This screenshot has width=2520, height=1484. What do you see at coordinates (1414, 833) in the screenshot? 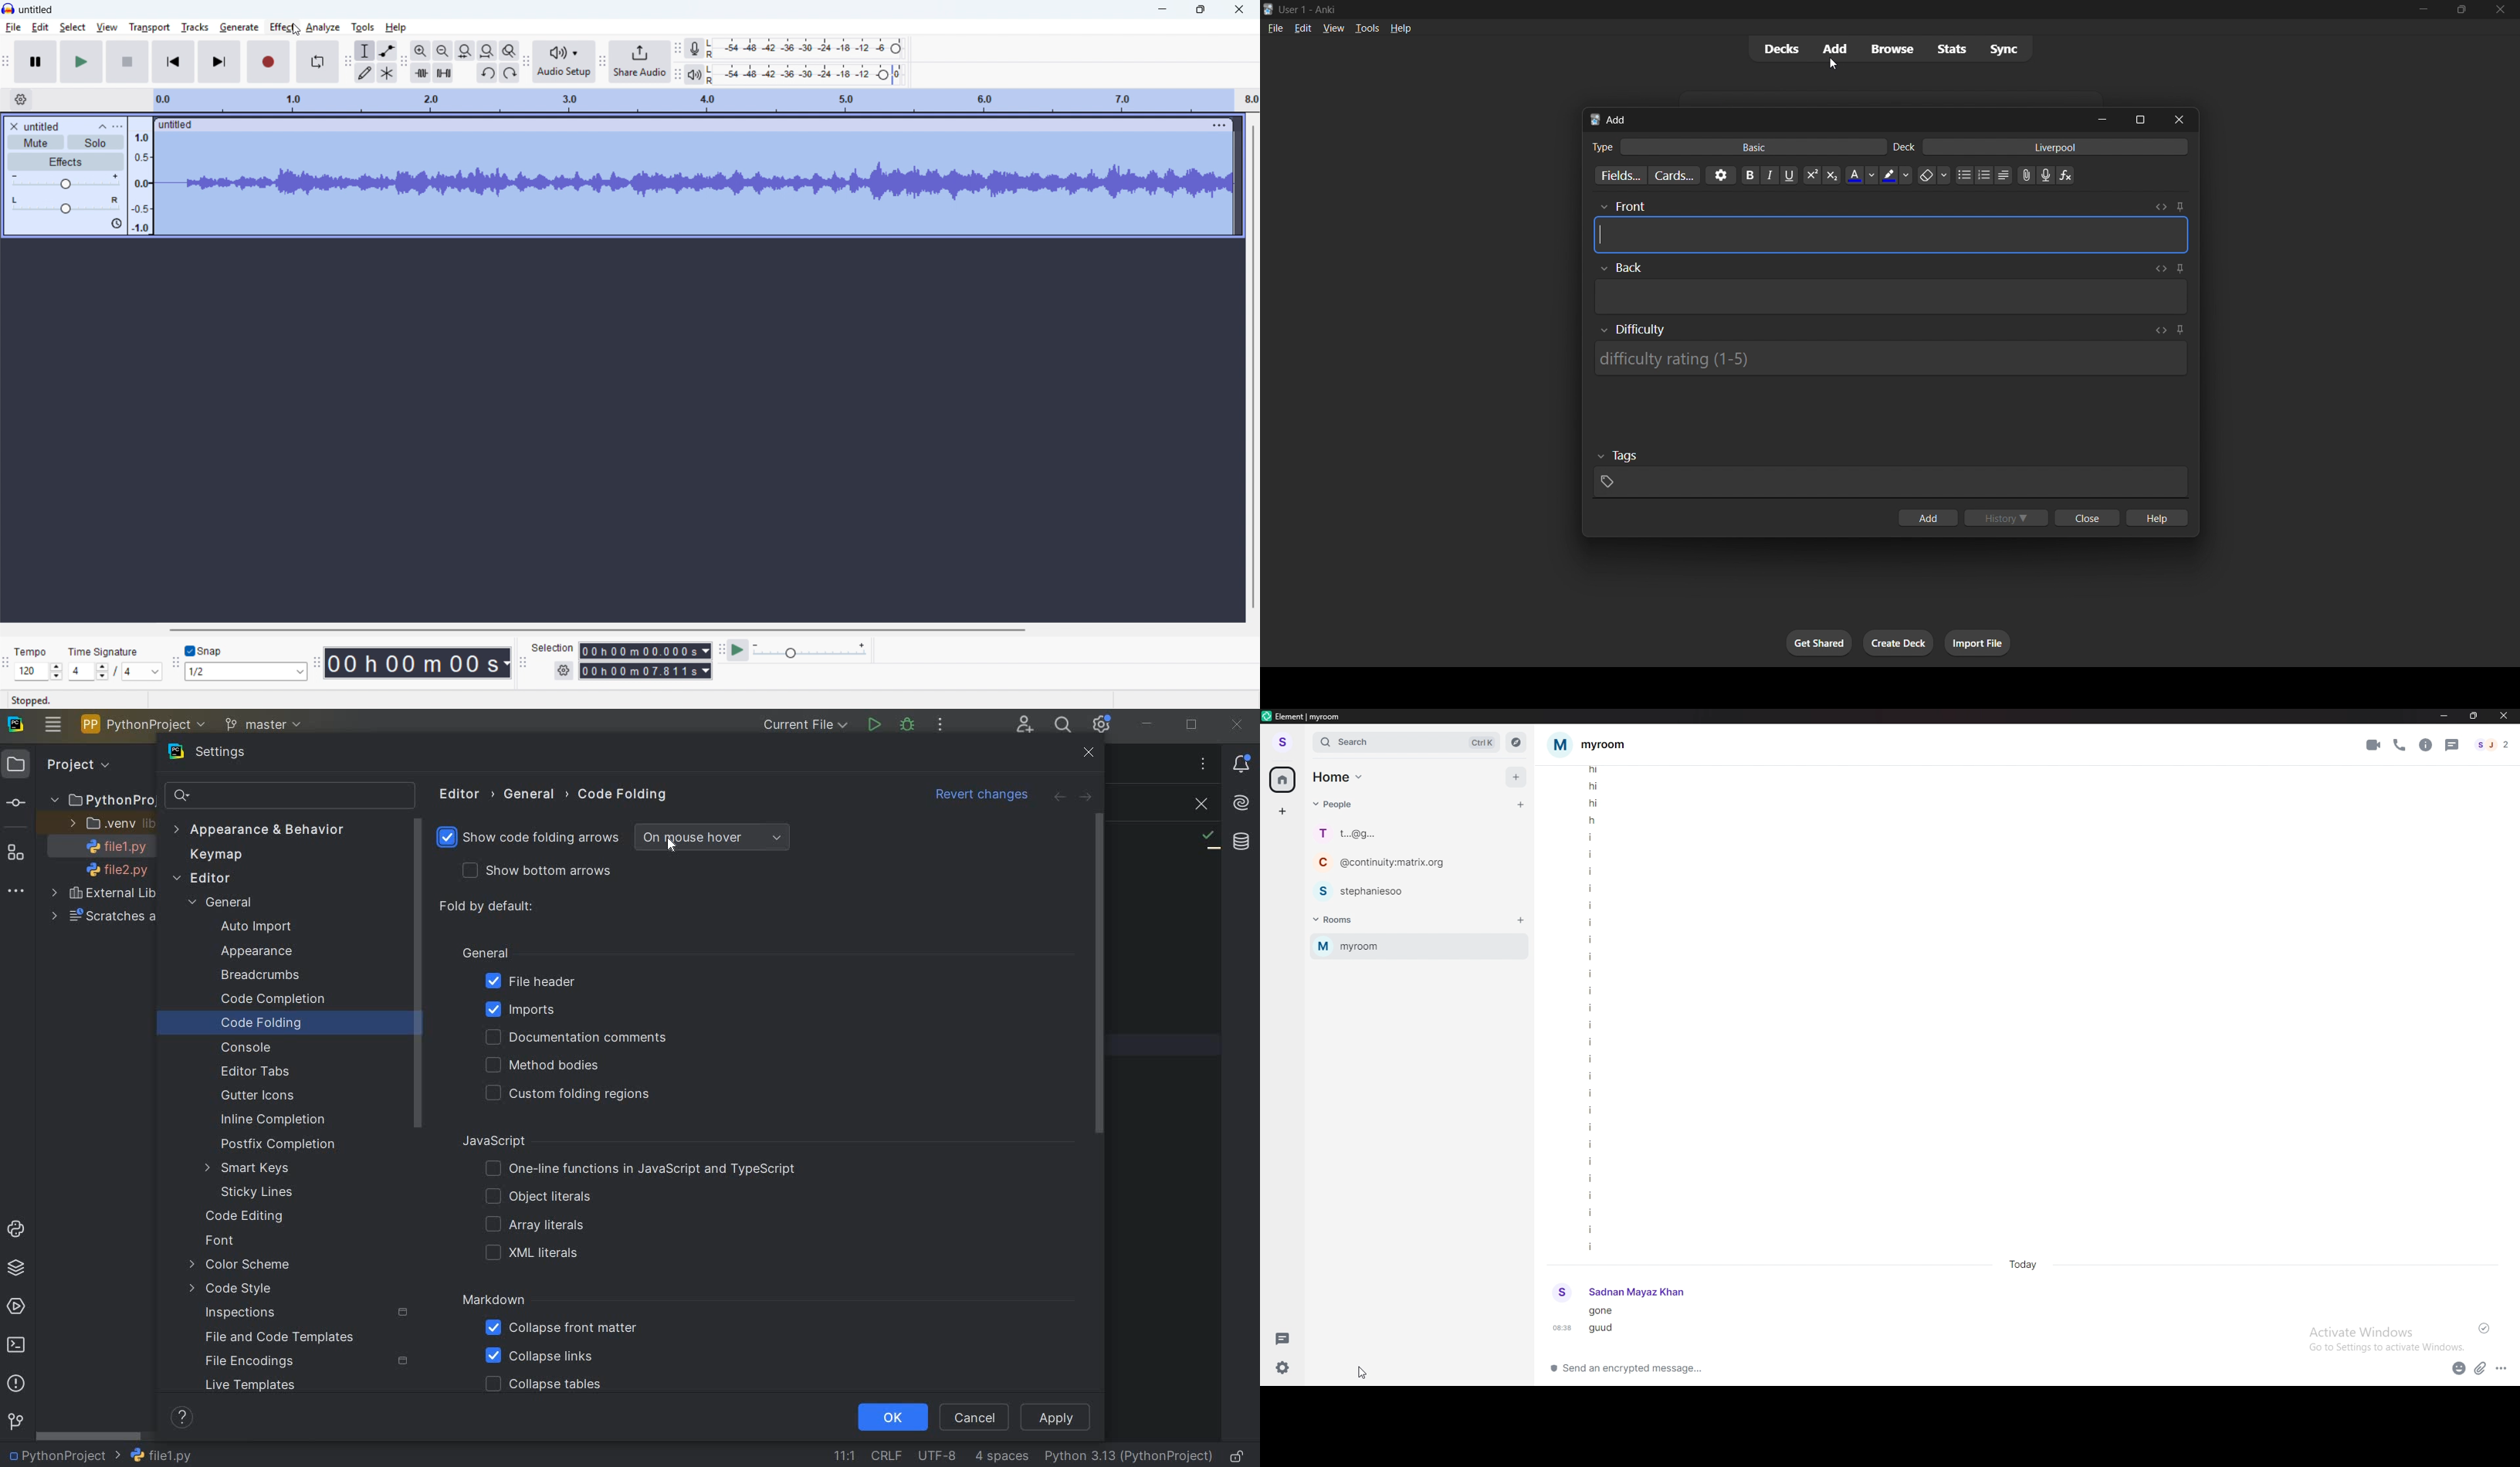
I see `chat` at bounding box center [1414, 833].